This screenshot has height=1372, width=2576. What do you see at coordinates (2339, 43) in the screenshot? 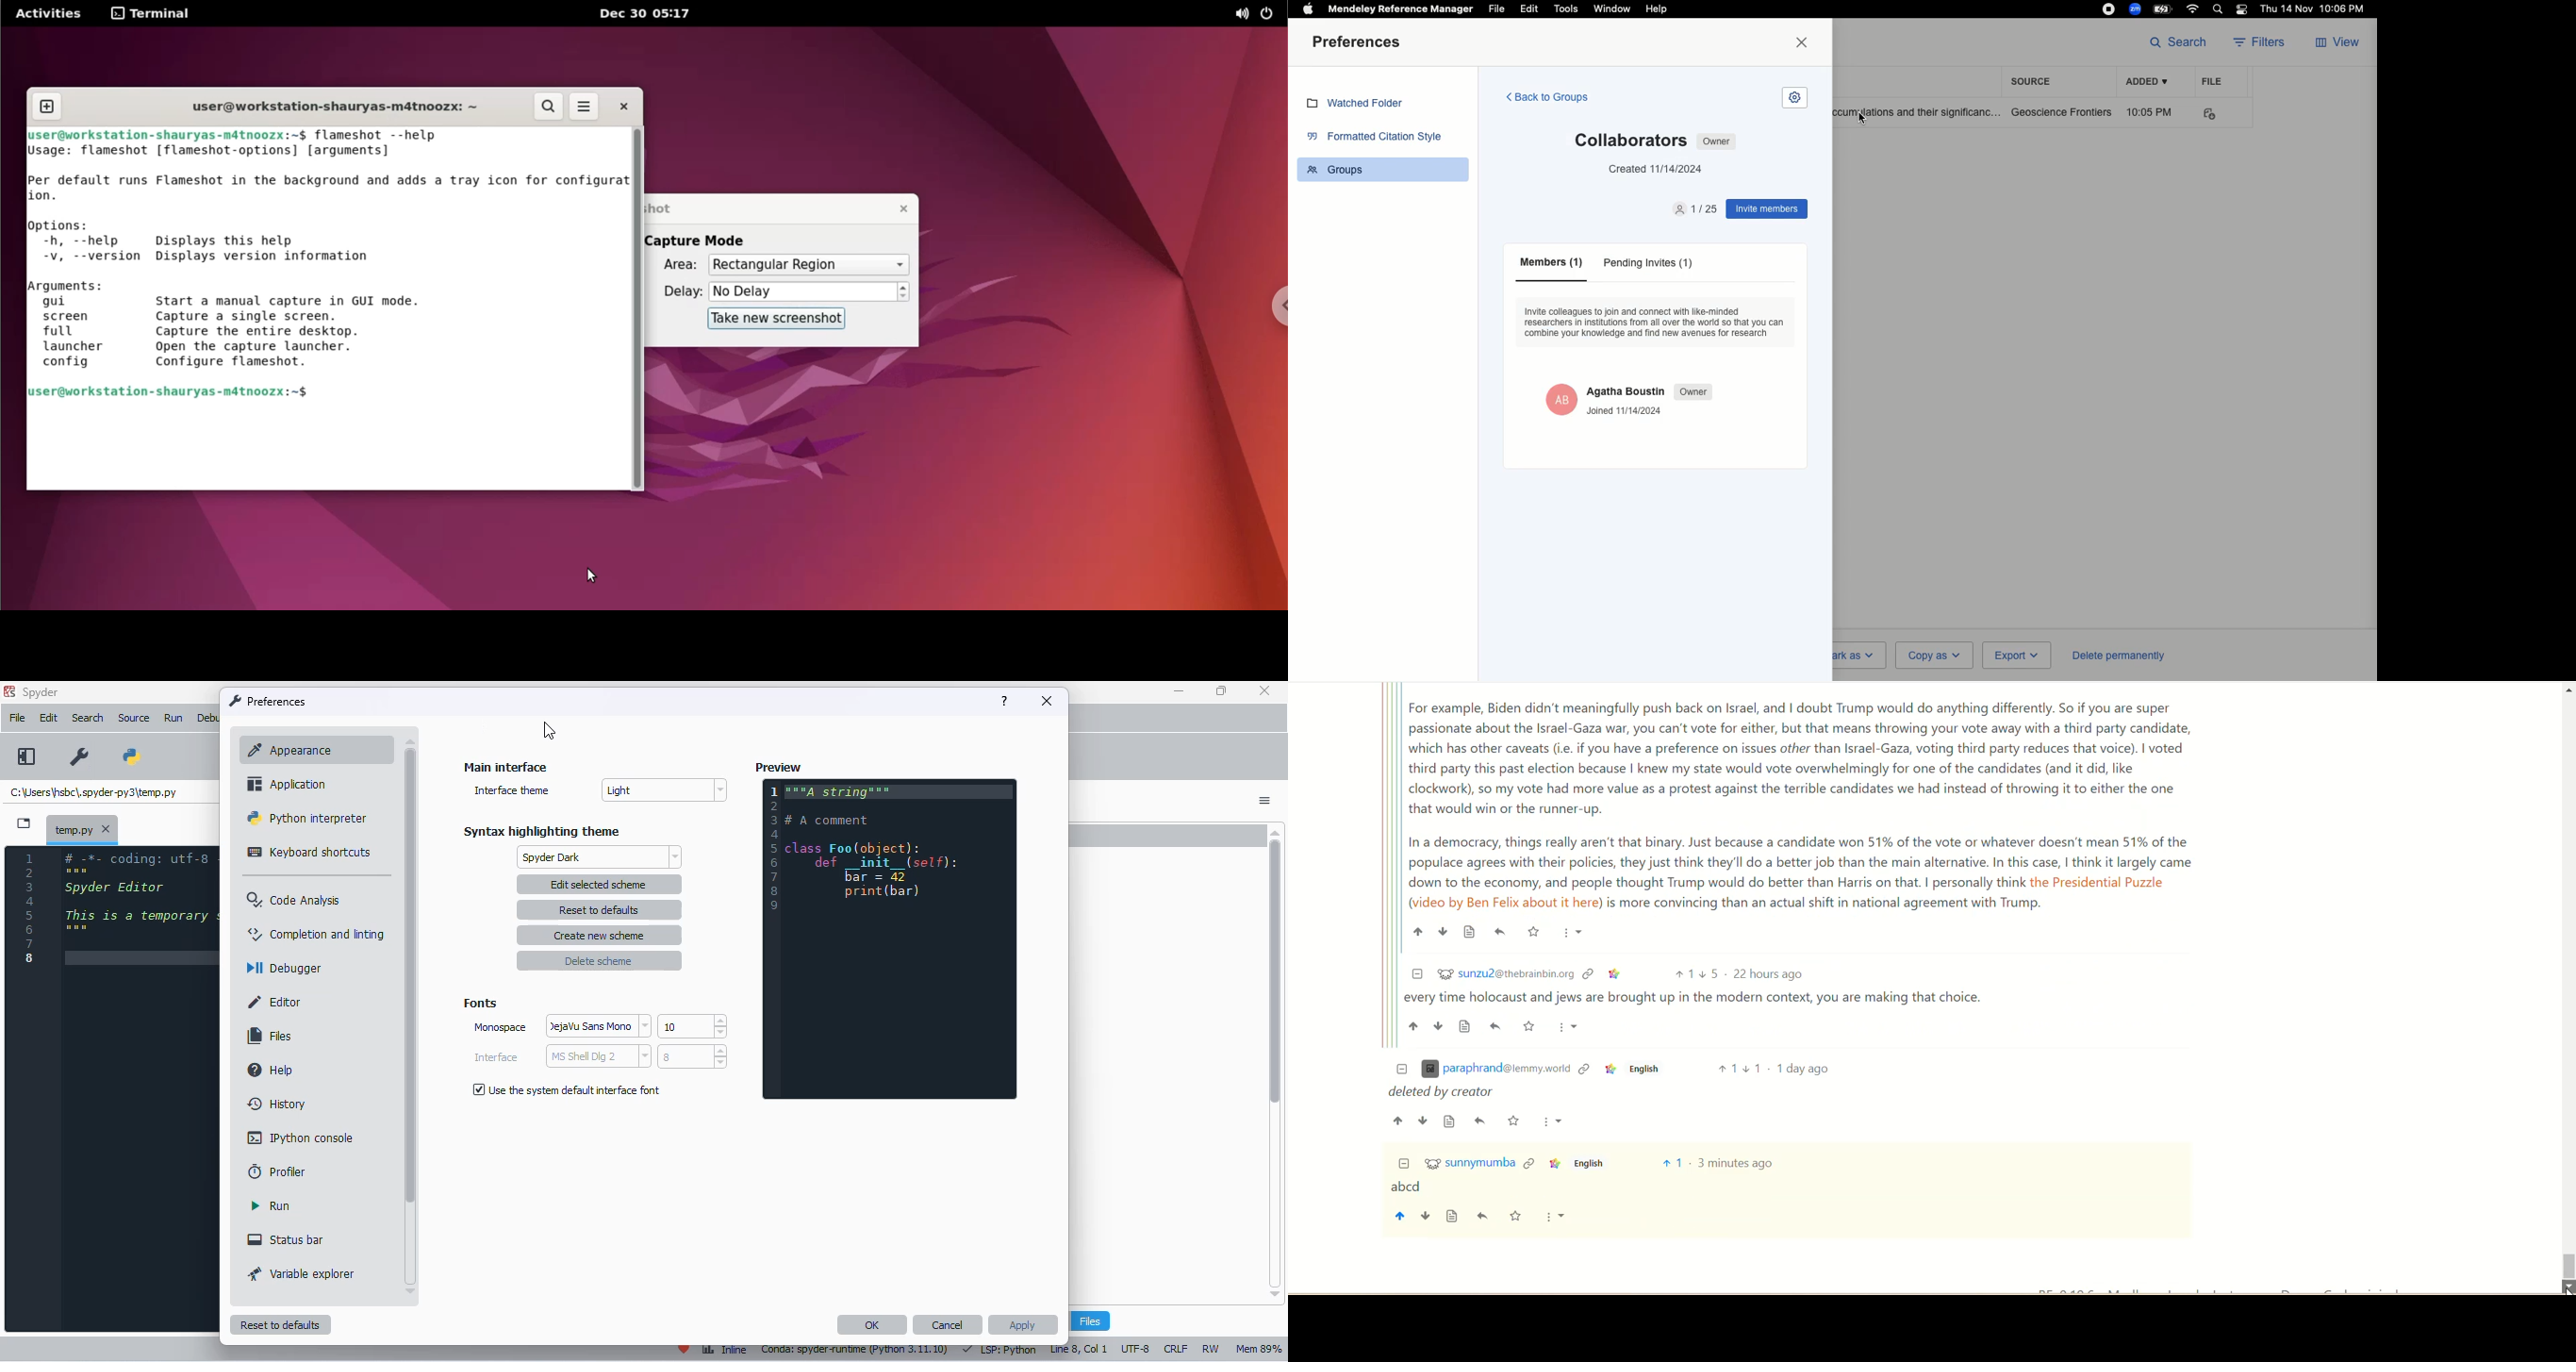
I see `View ` at bounding box center [2339, 43].